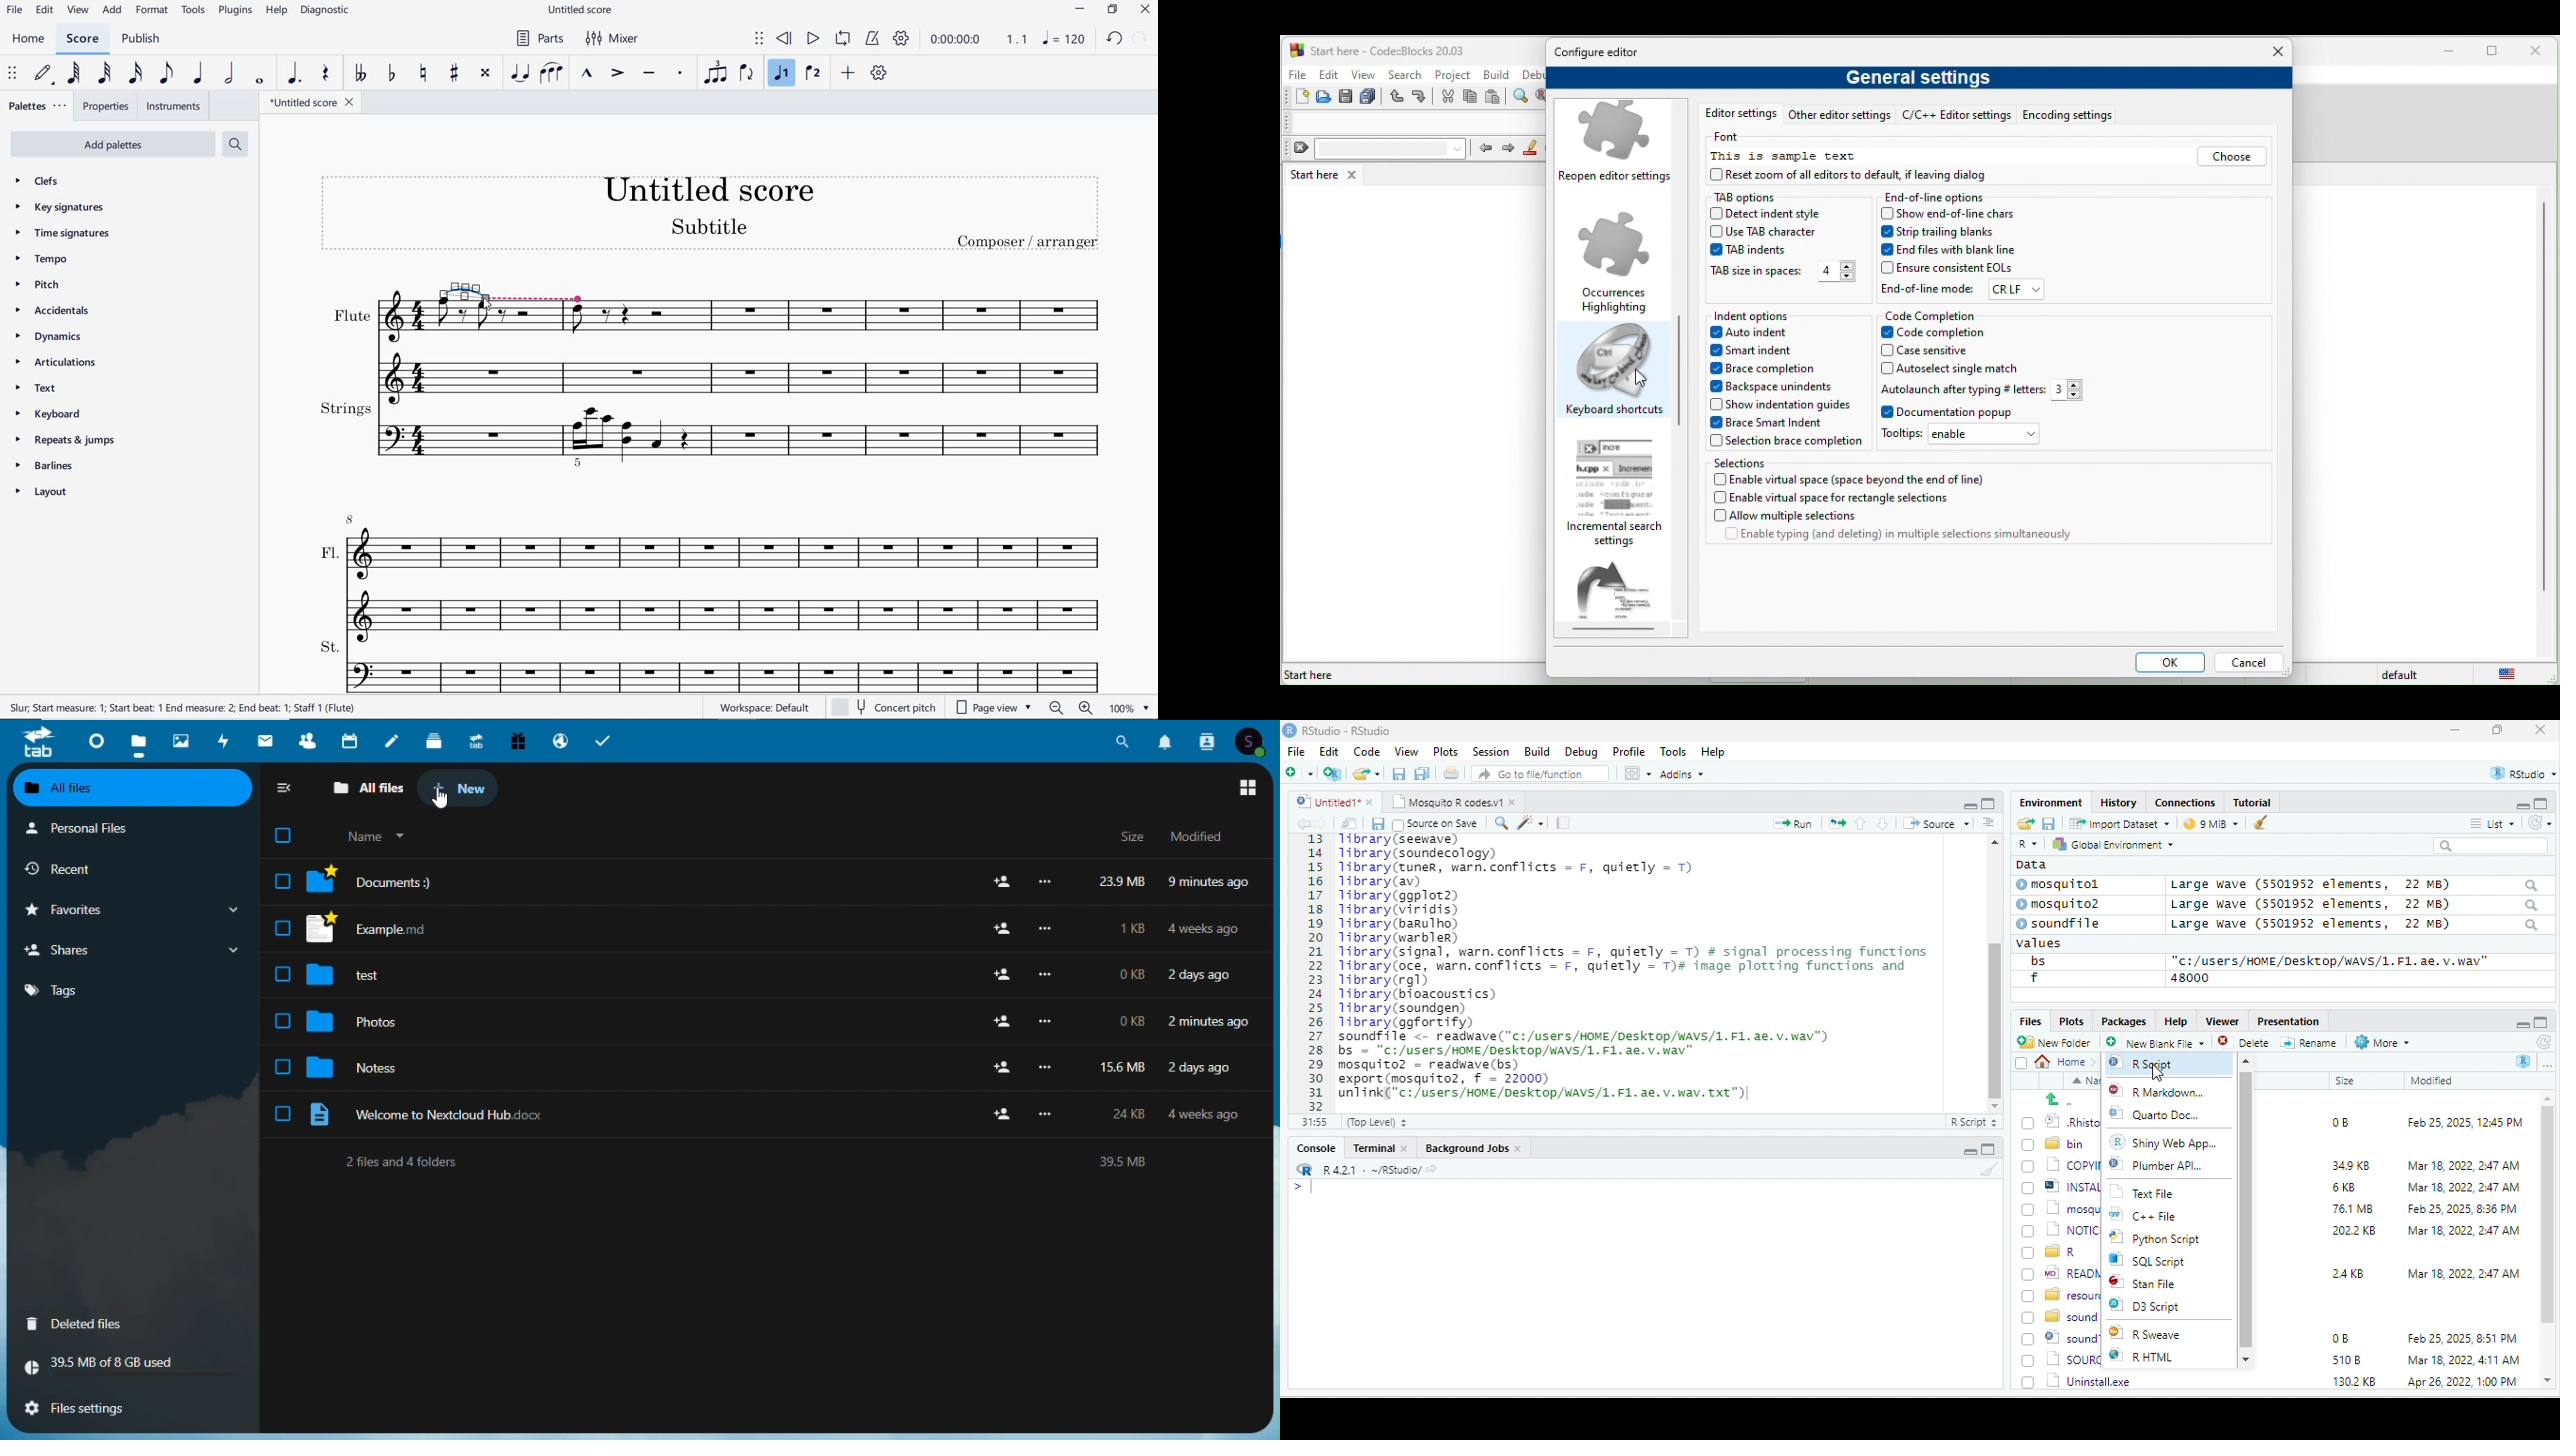  I want to click on account icon, so click(1255, 740).